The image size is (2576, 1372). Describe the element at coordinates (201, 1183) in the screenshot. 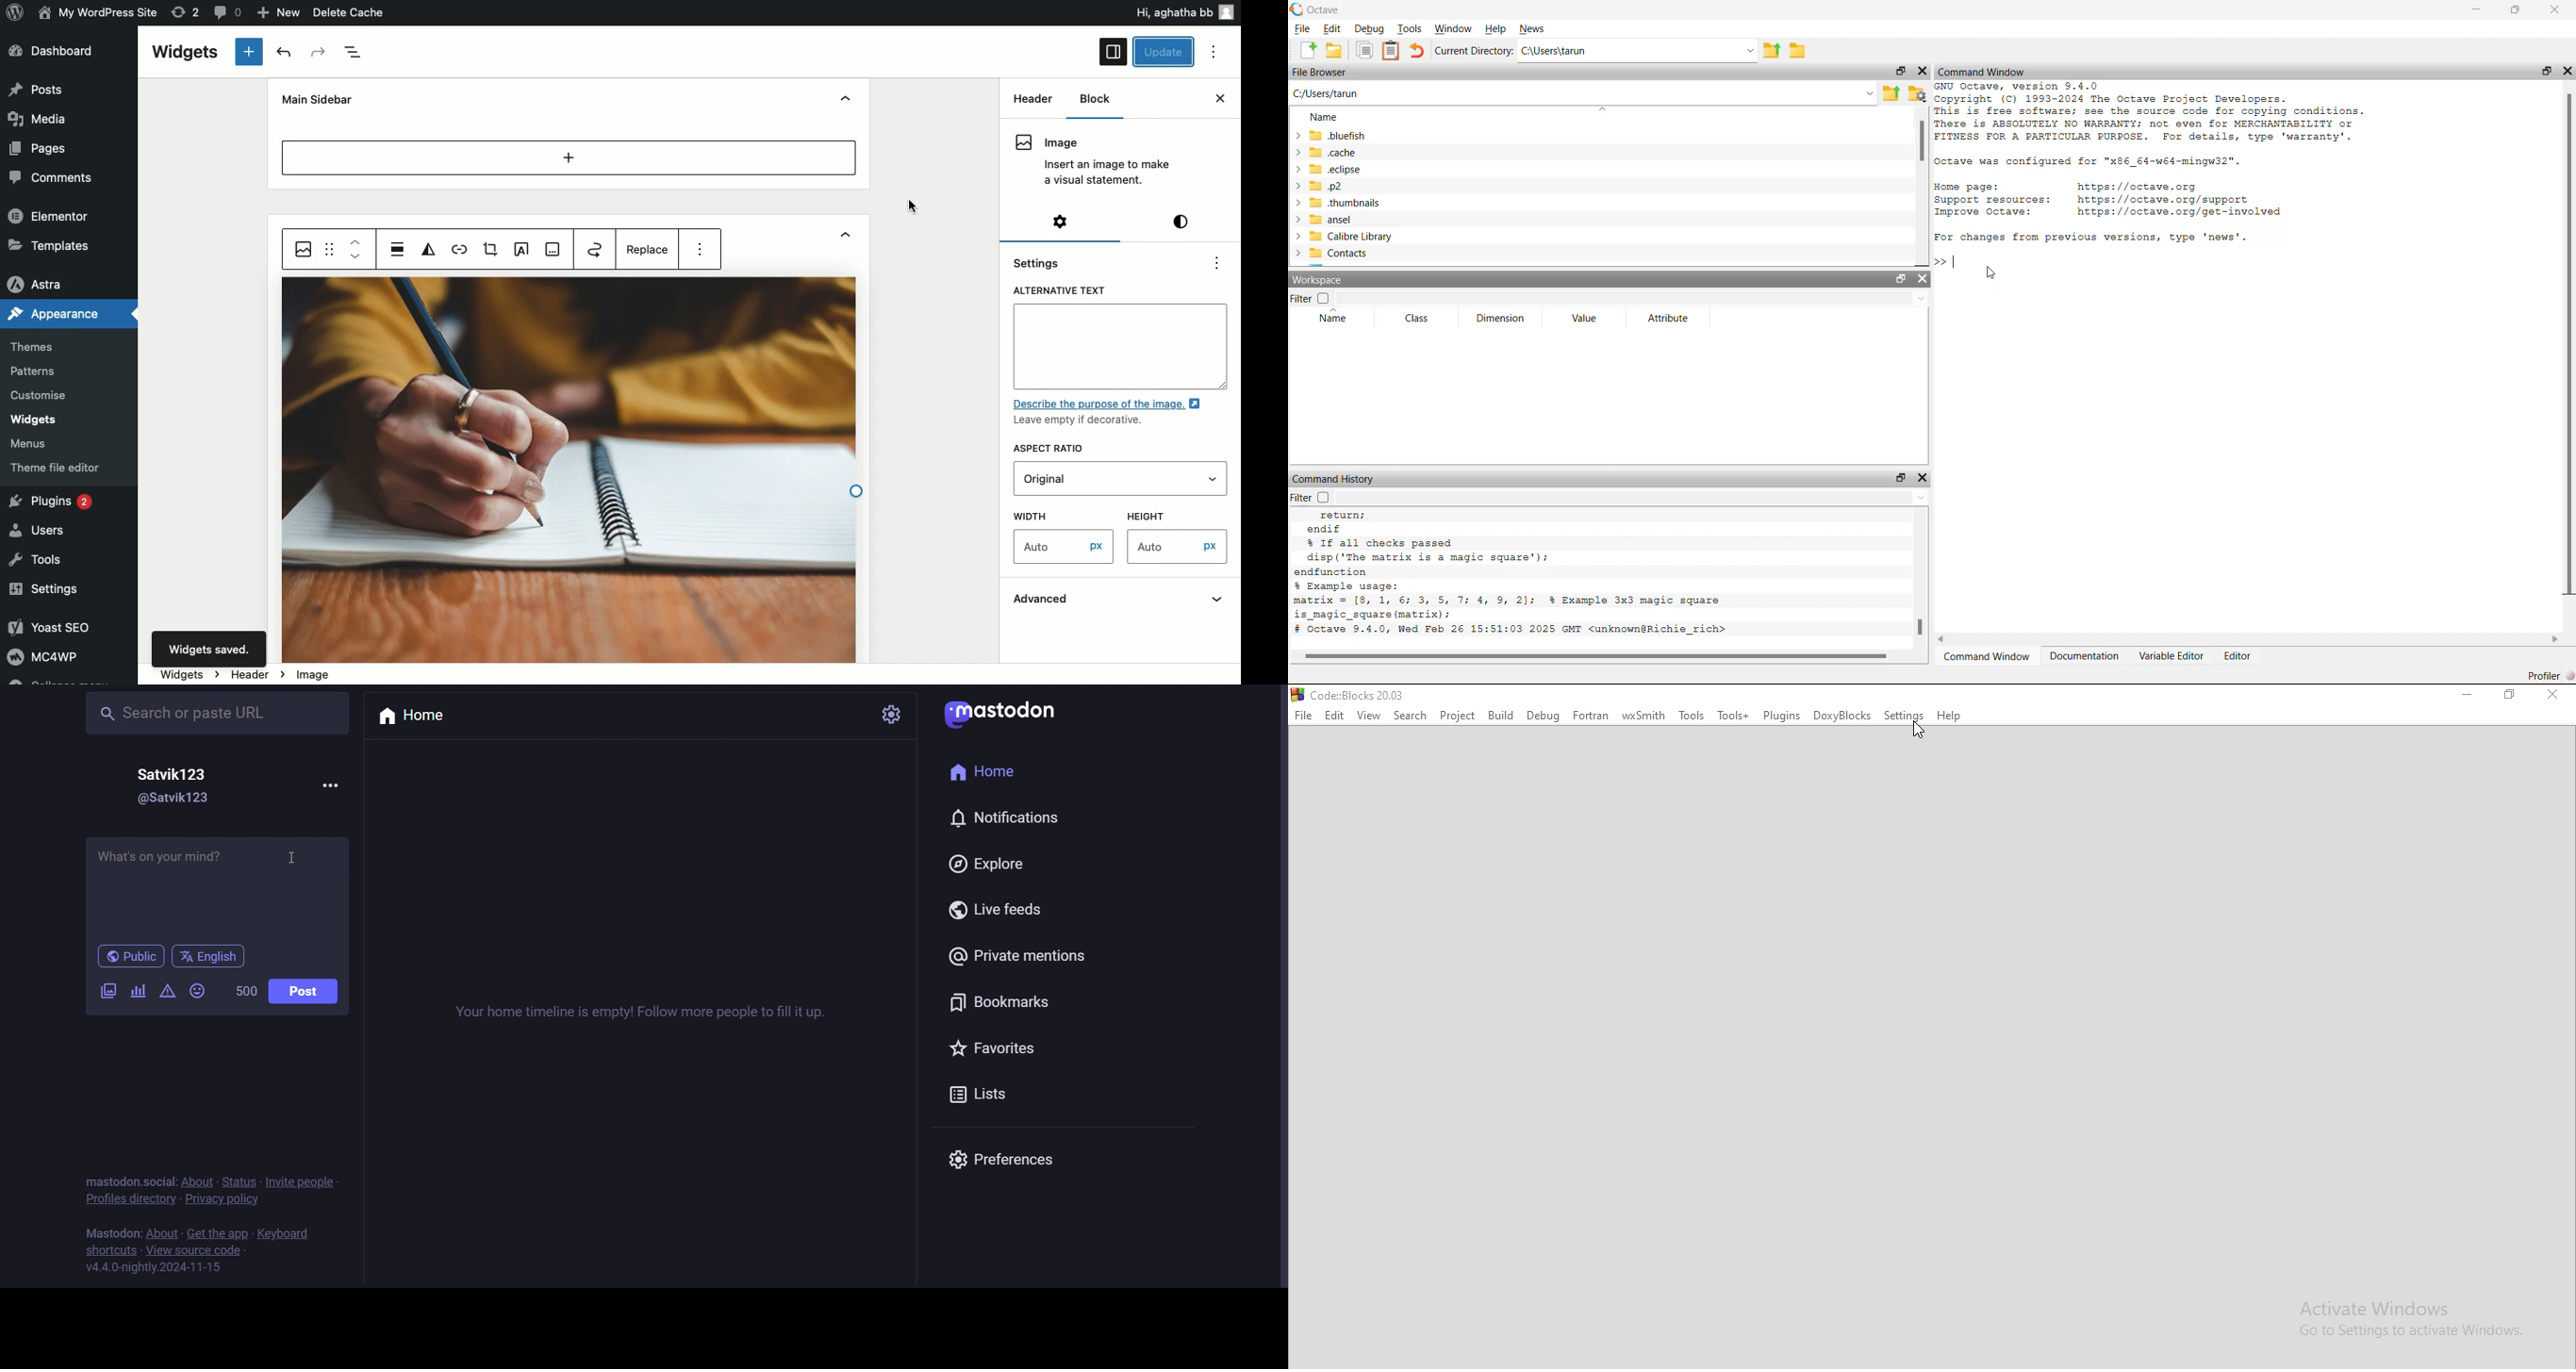

I see `about` at that location.